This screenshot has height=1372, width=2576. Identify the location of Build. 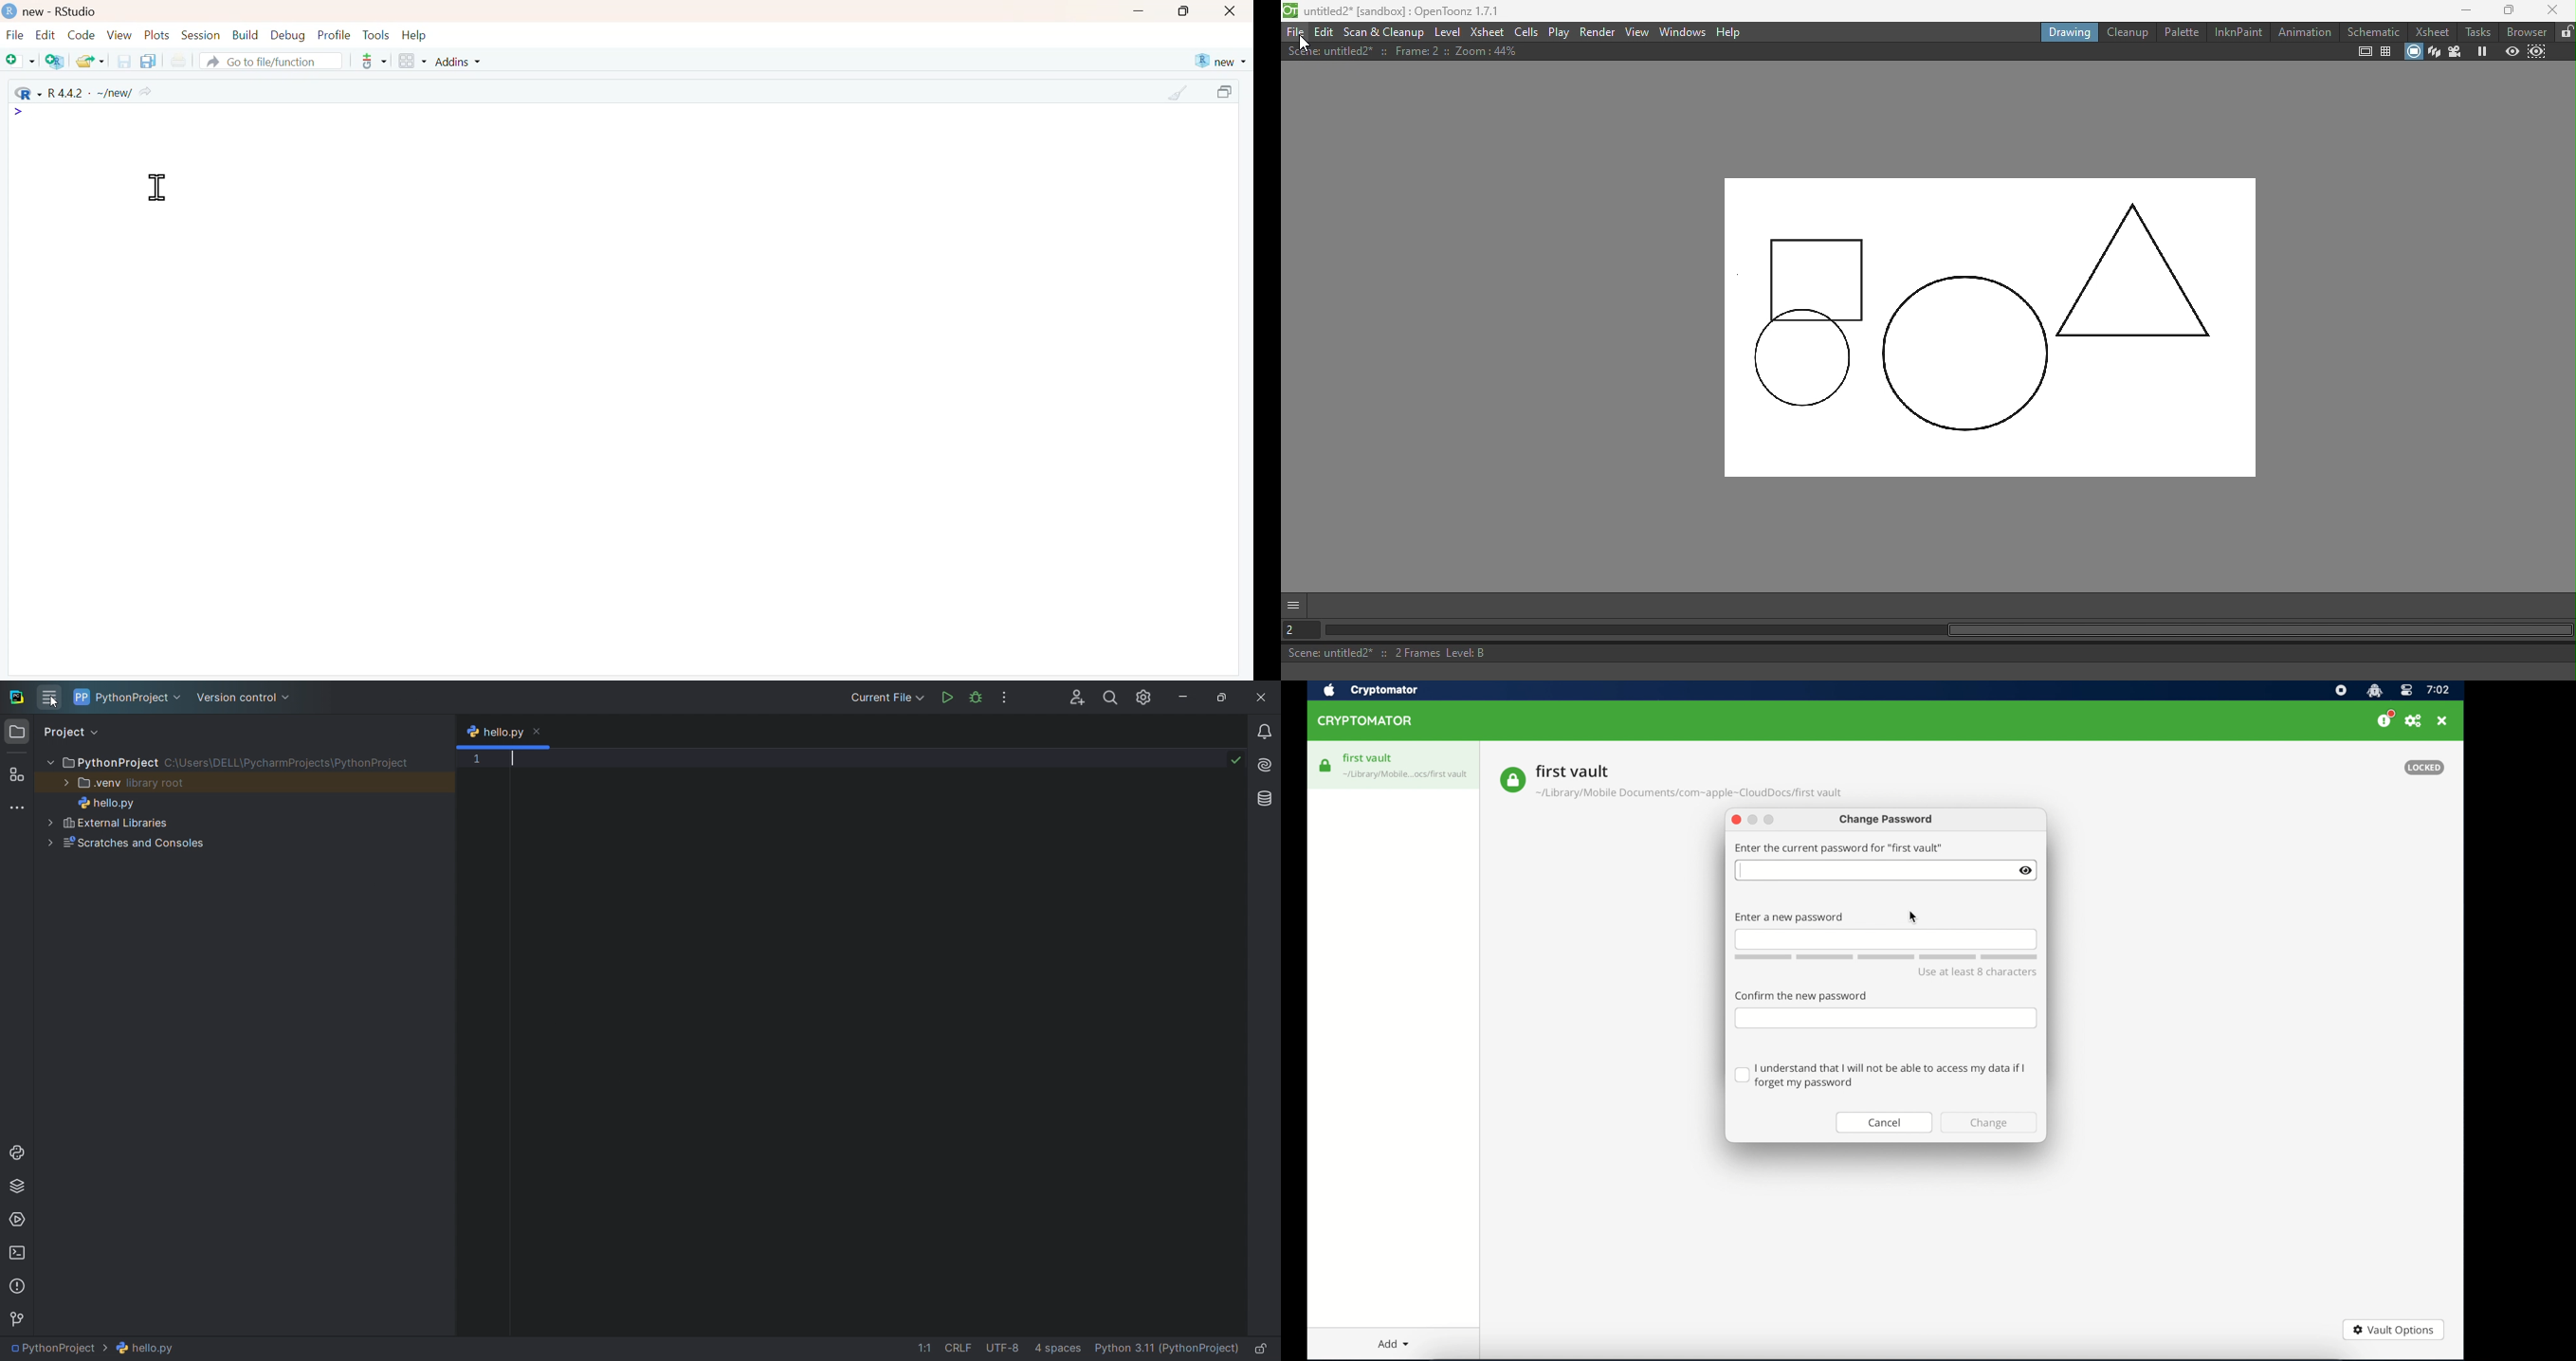
(246, 35).